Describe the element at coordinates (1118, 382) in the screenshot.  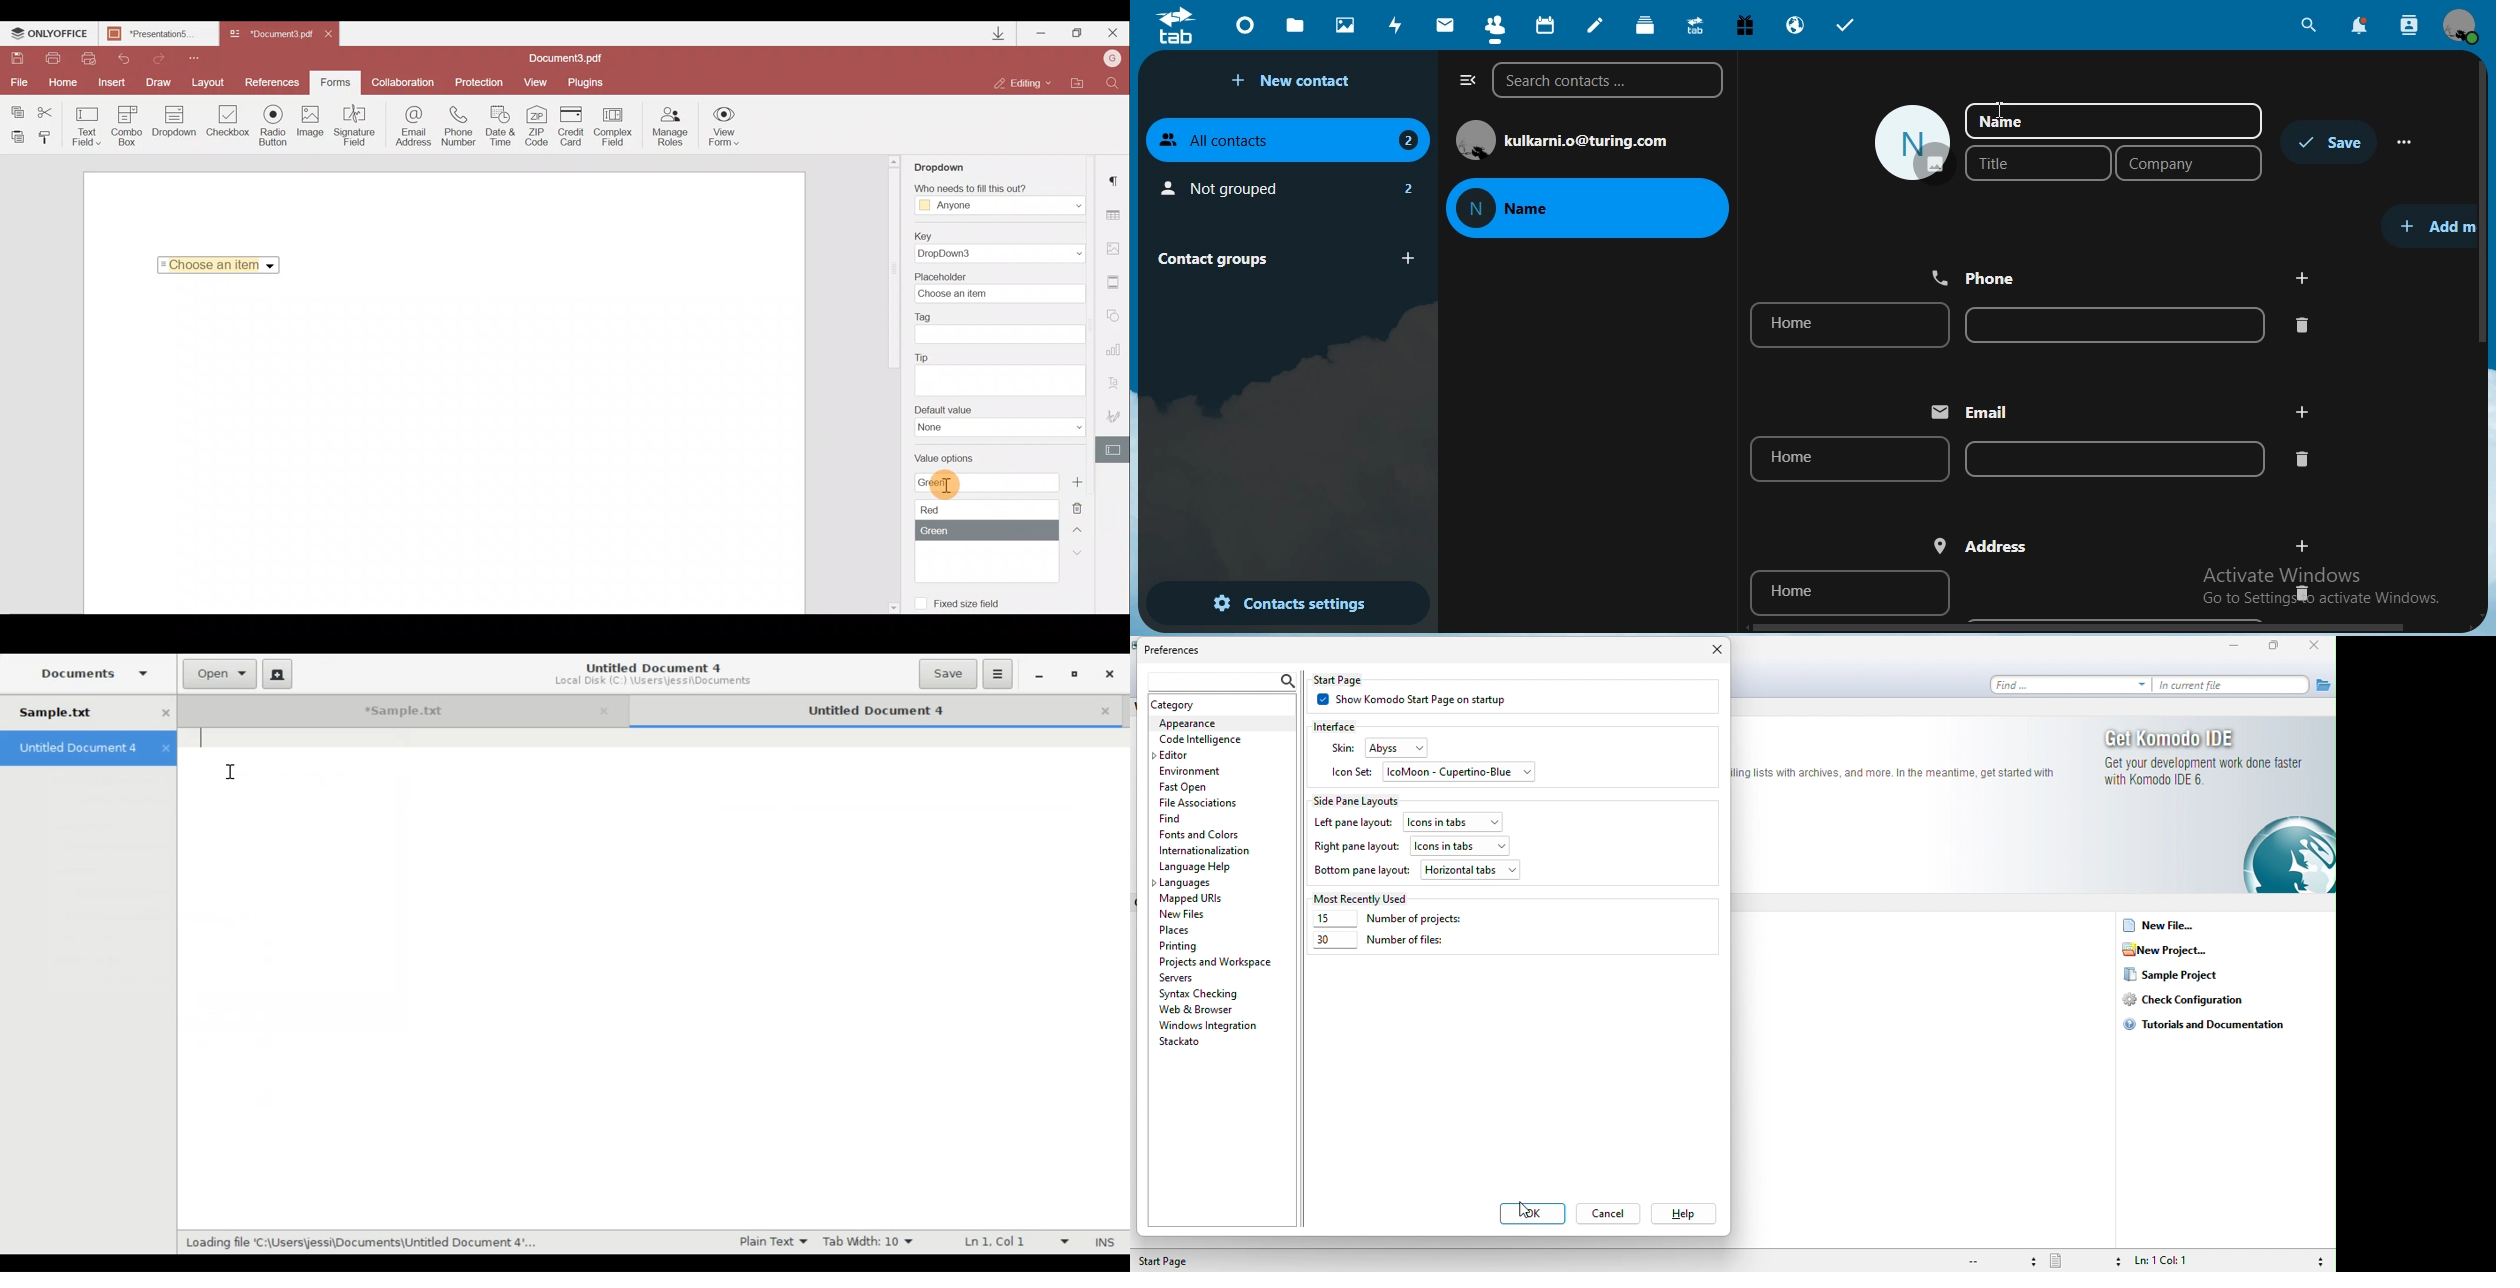
I see `Text Art settings` at that location.